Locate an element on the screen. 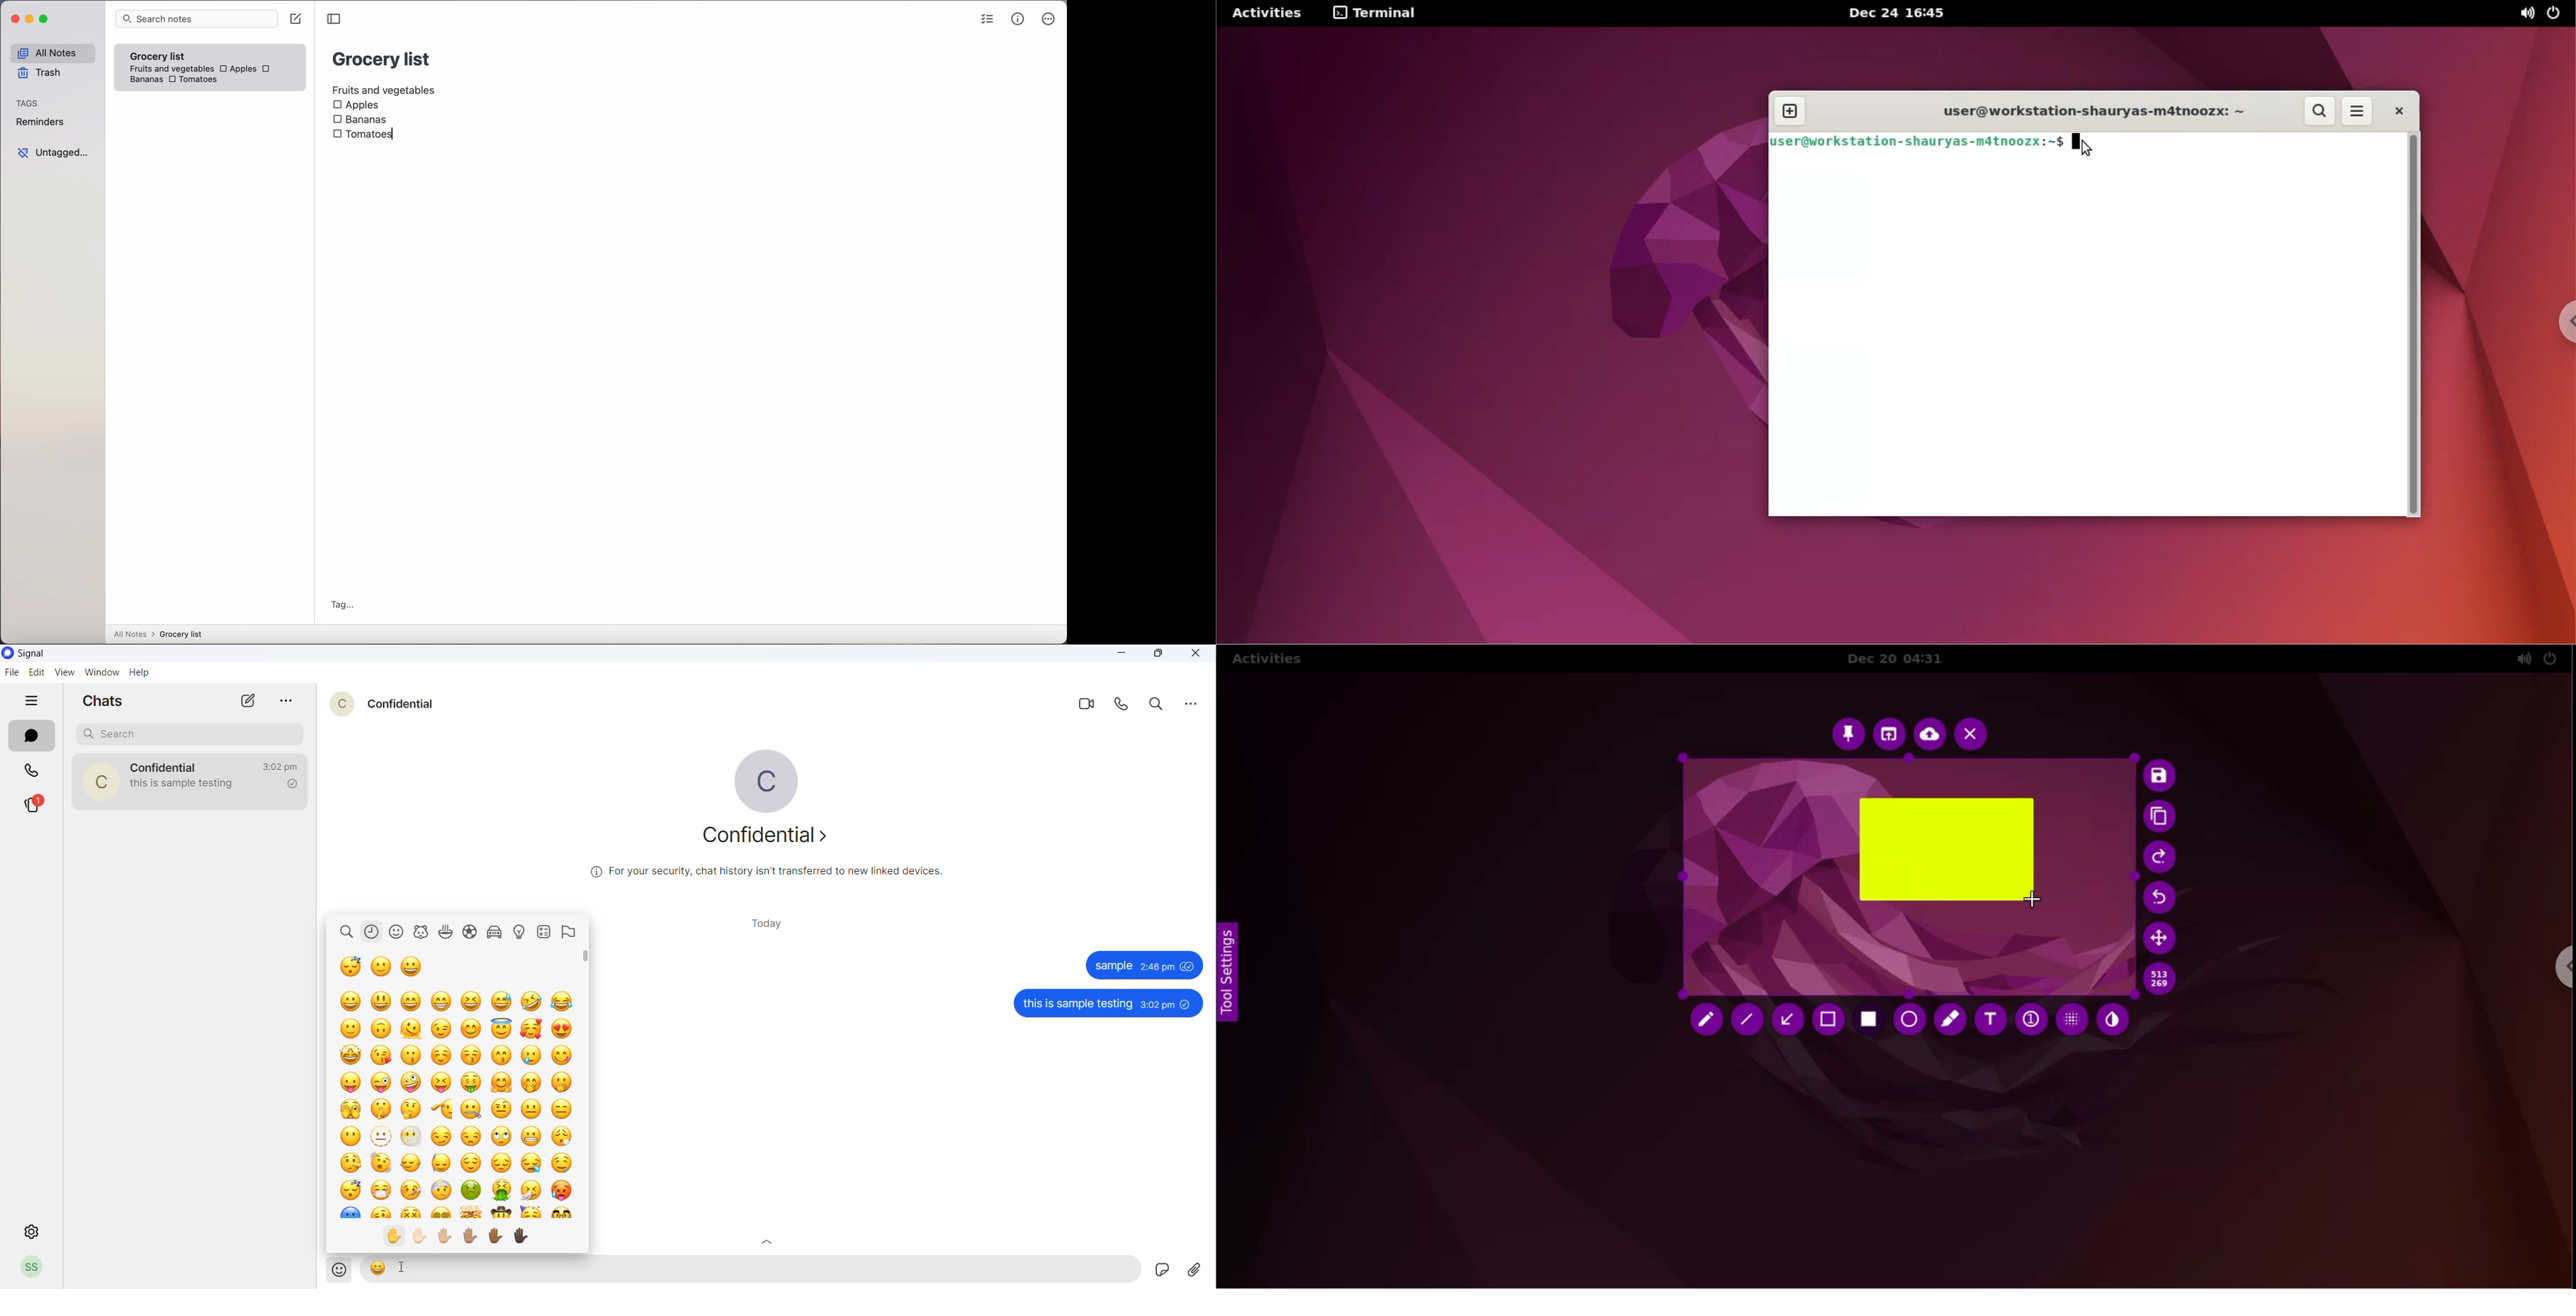 This screenshot has height=1316, width=2576. emoji is located at coordinates (379, 1268).